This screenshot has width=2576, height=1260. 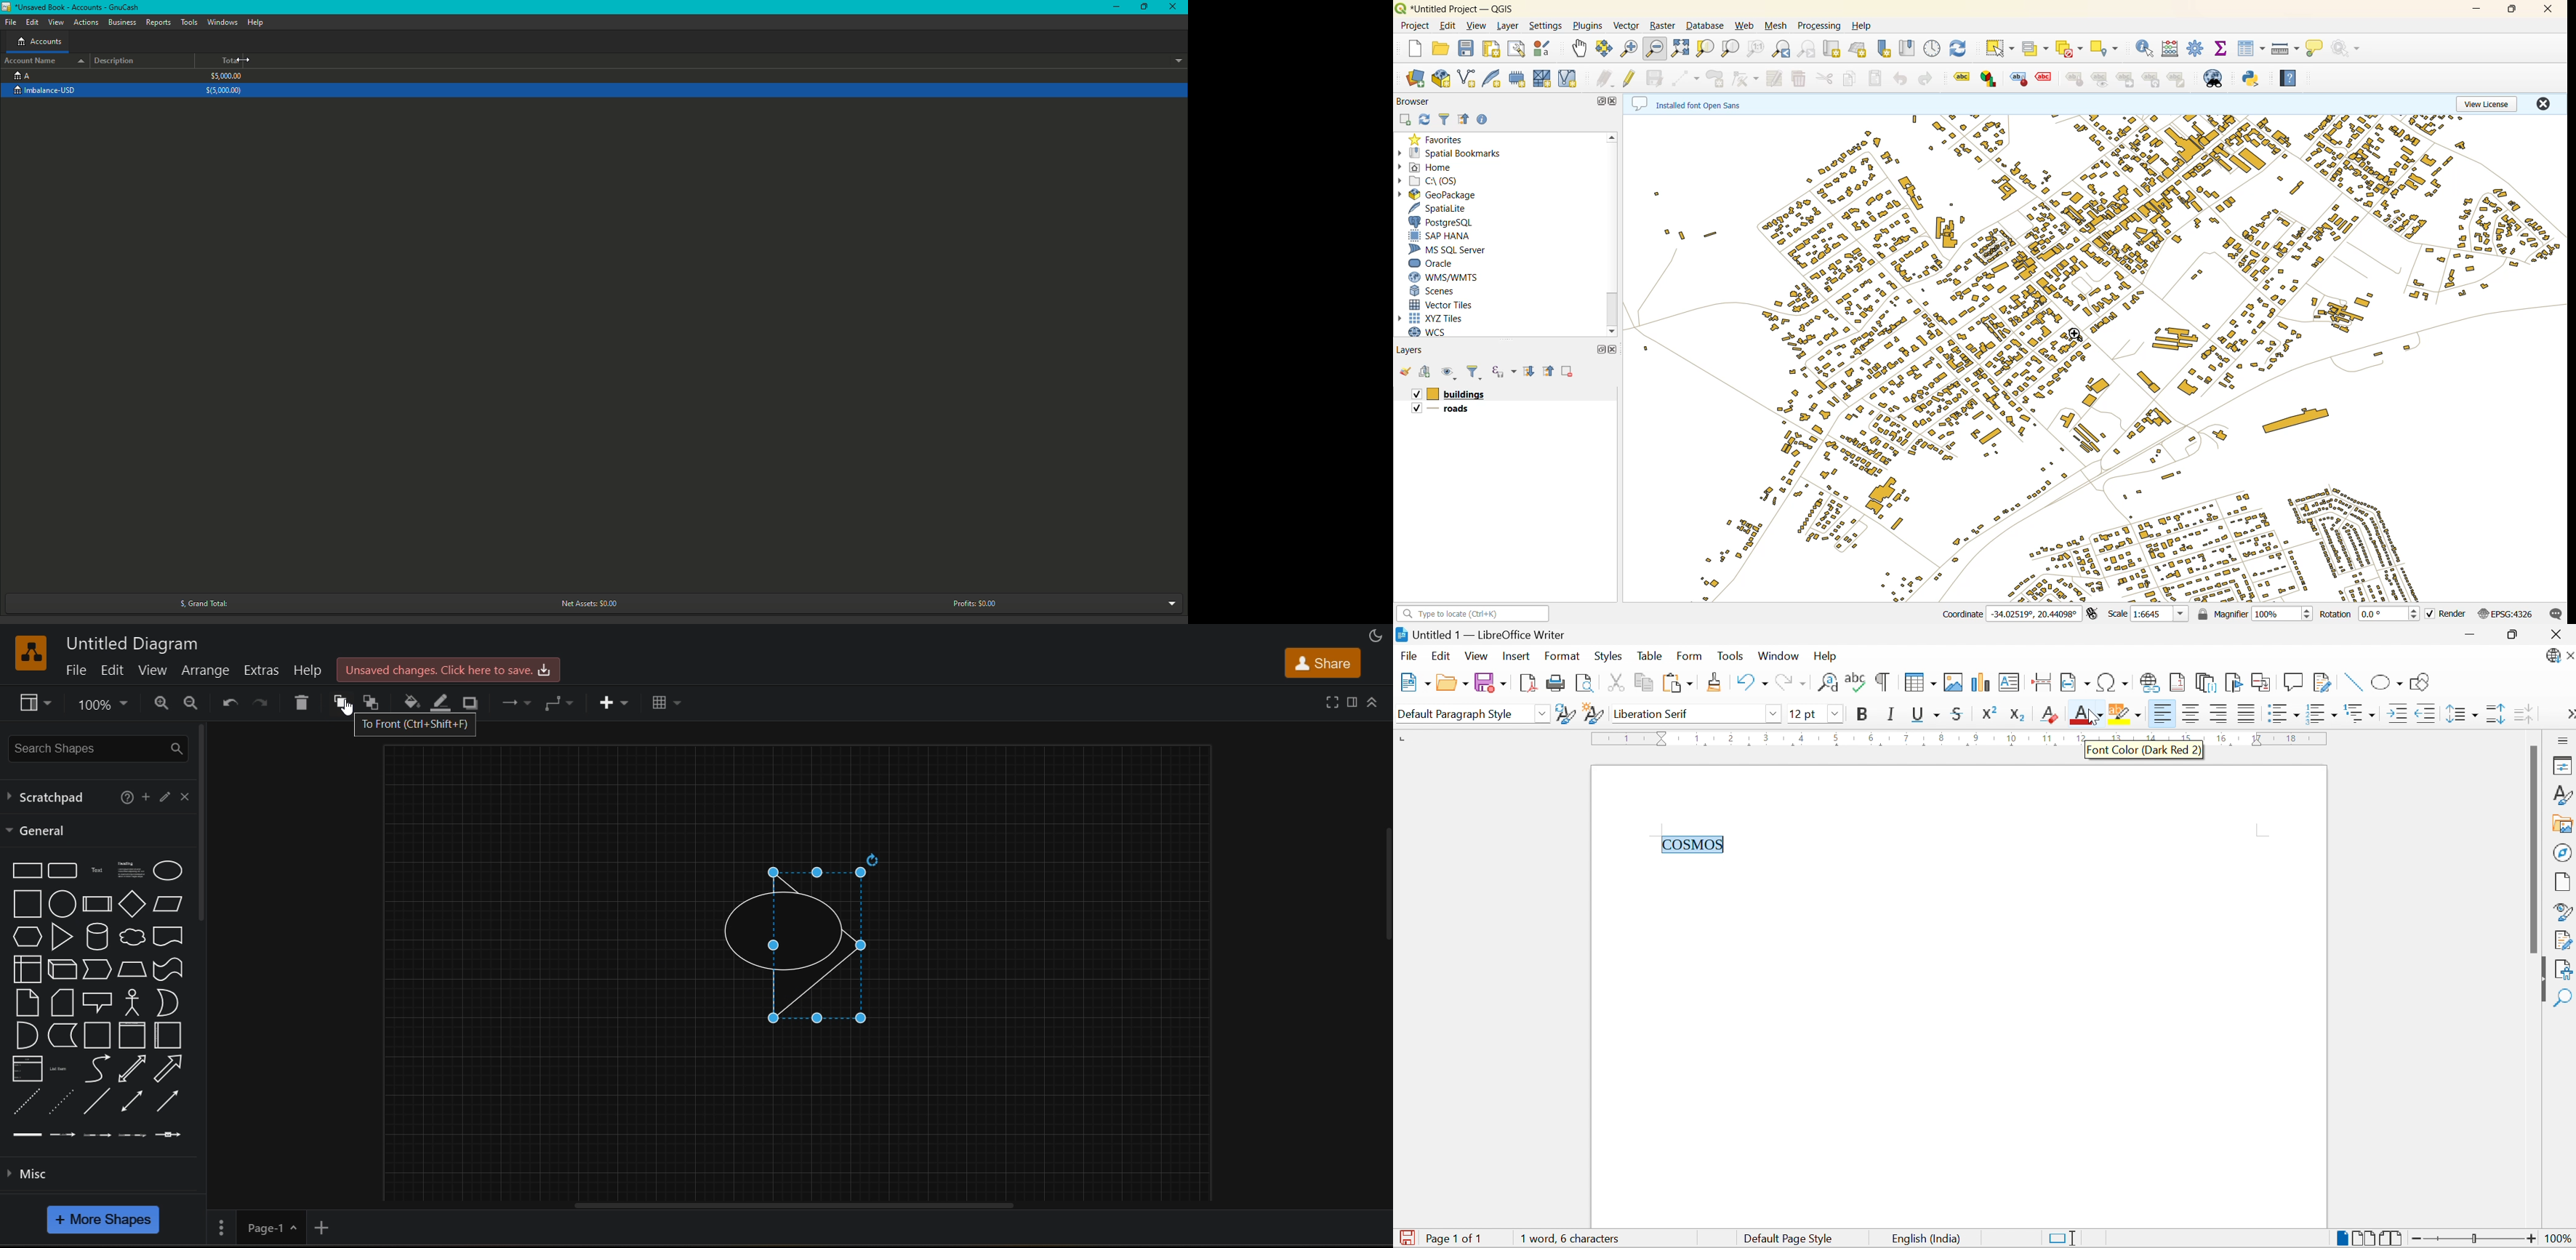 What do you see at coordinates (2113, 682) in the screenshot?
I see `Insert Special Characters` at bounding box center [2113, 682].